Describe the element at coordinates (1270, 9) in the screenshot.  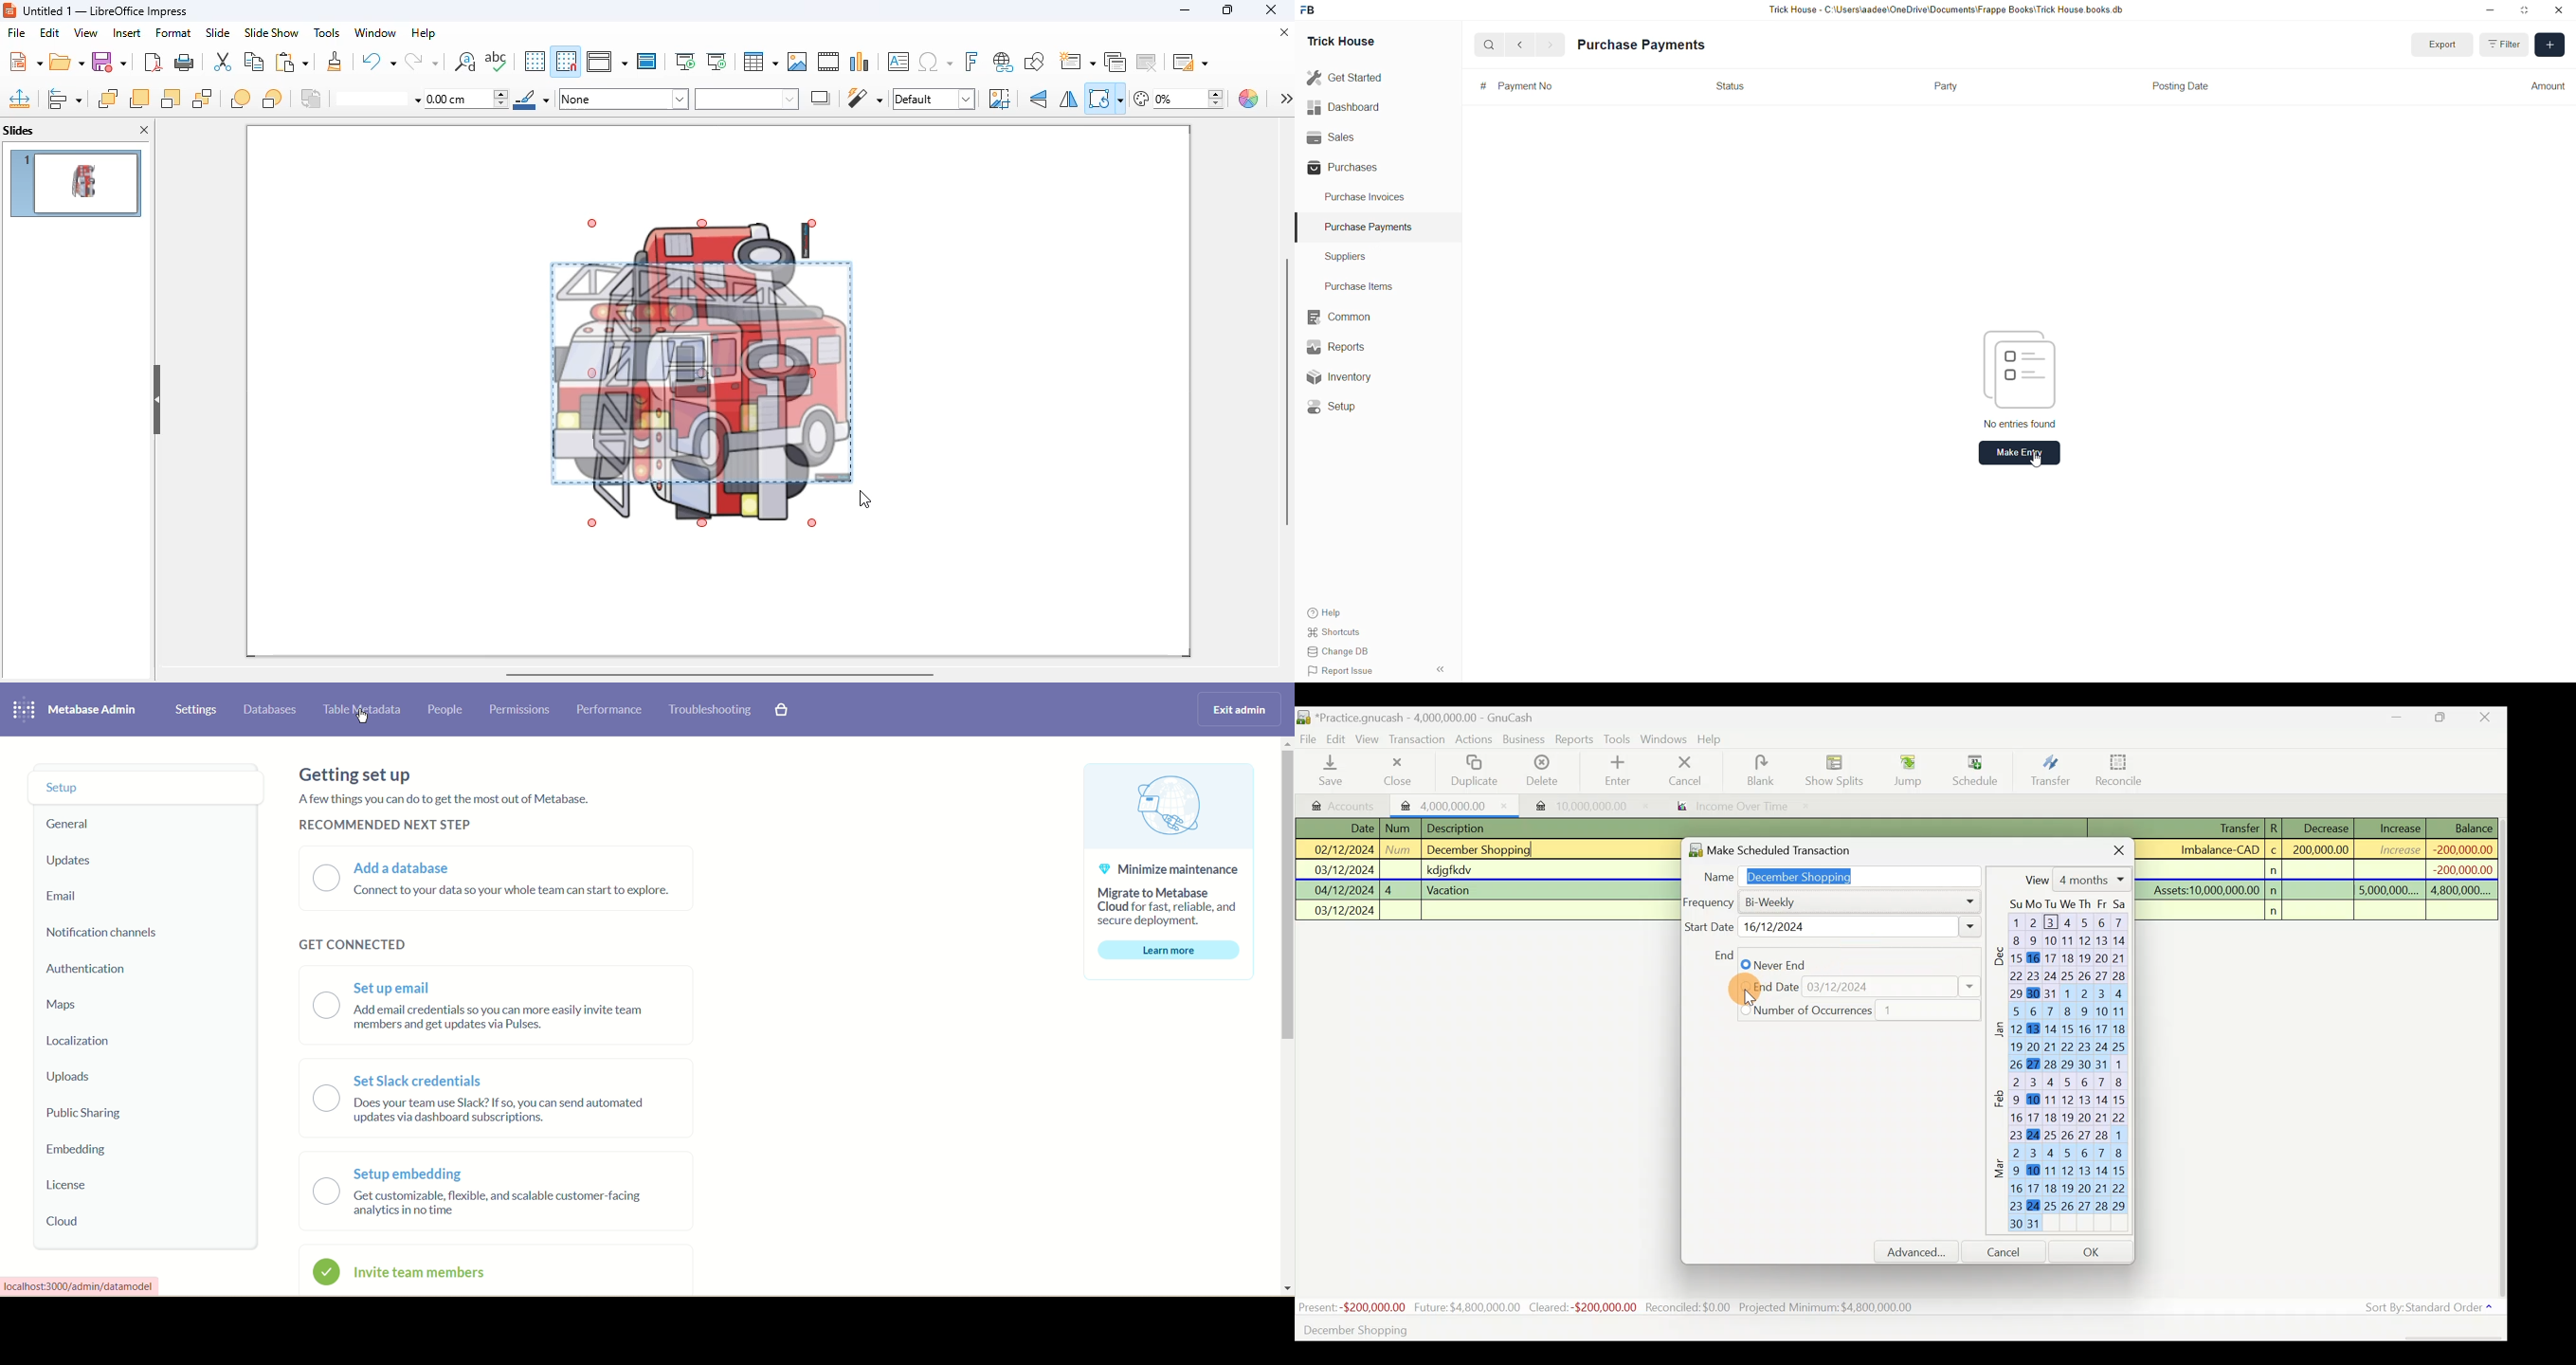
I see `close` at that location.